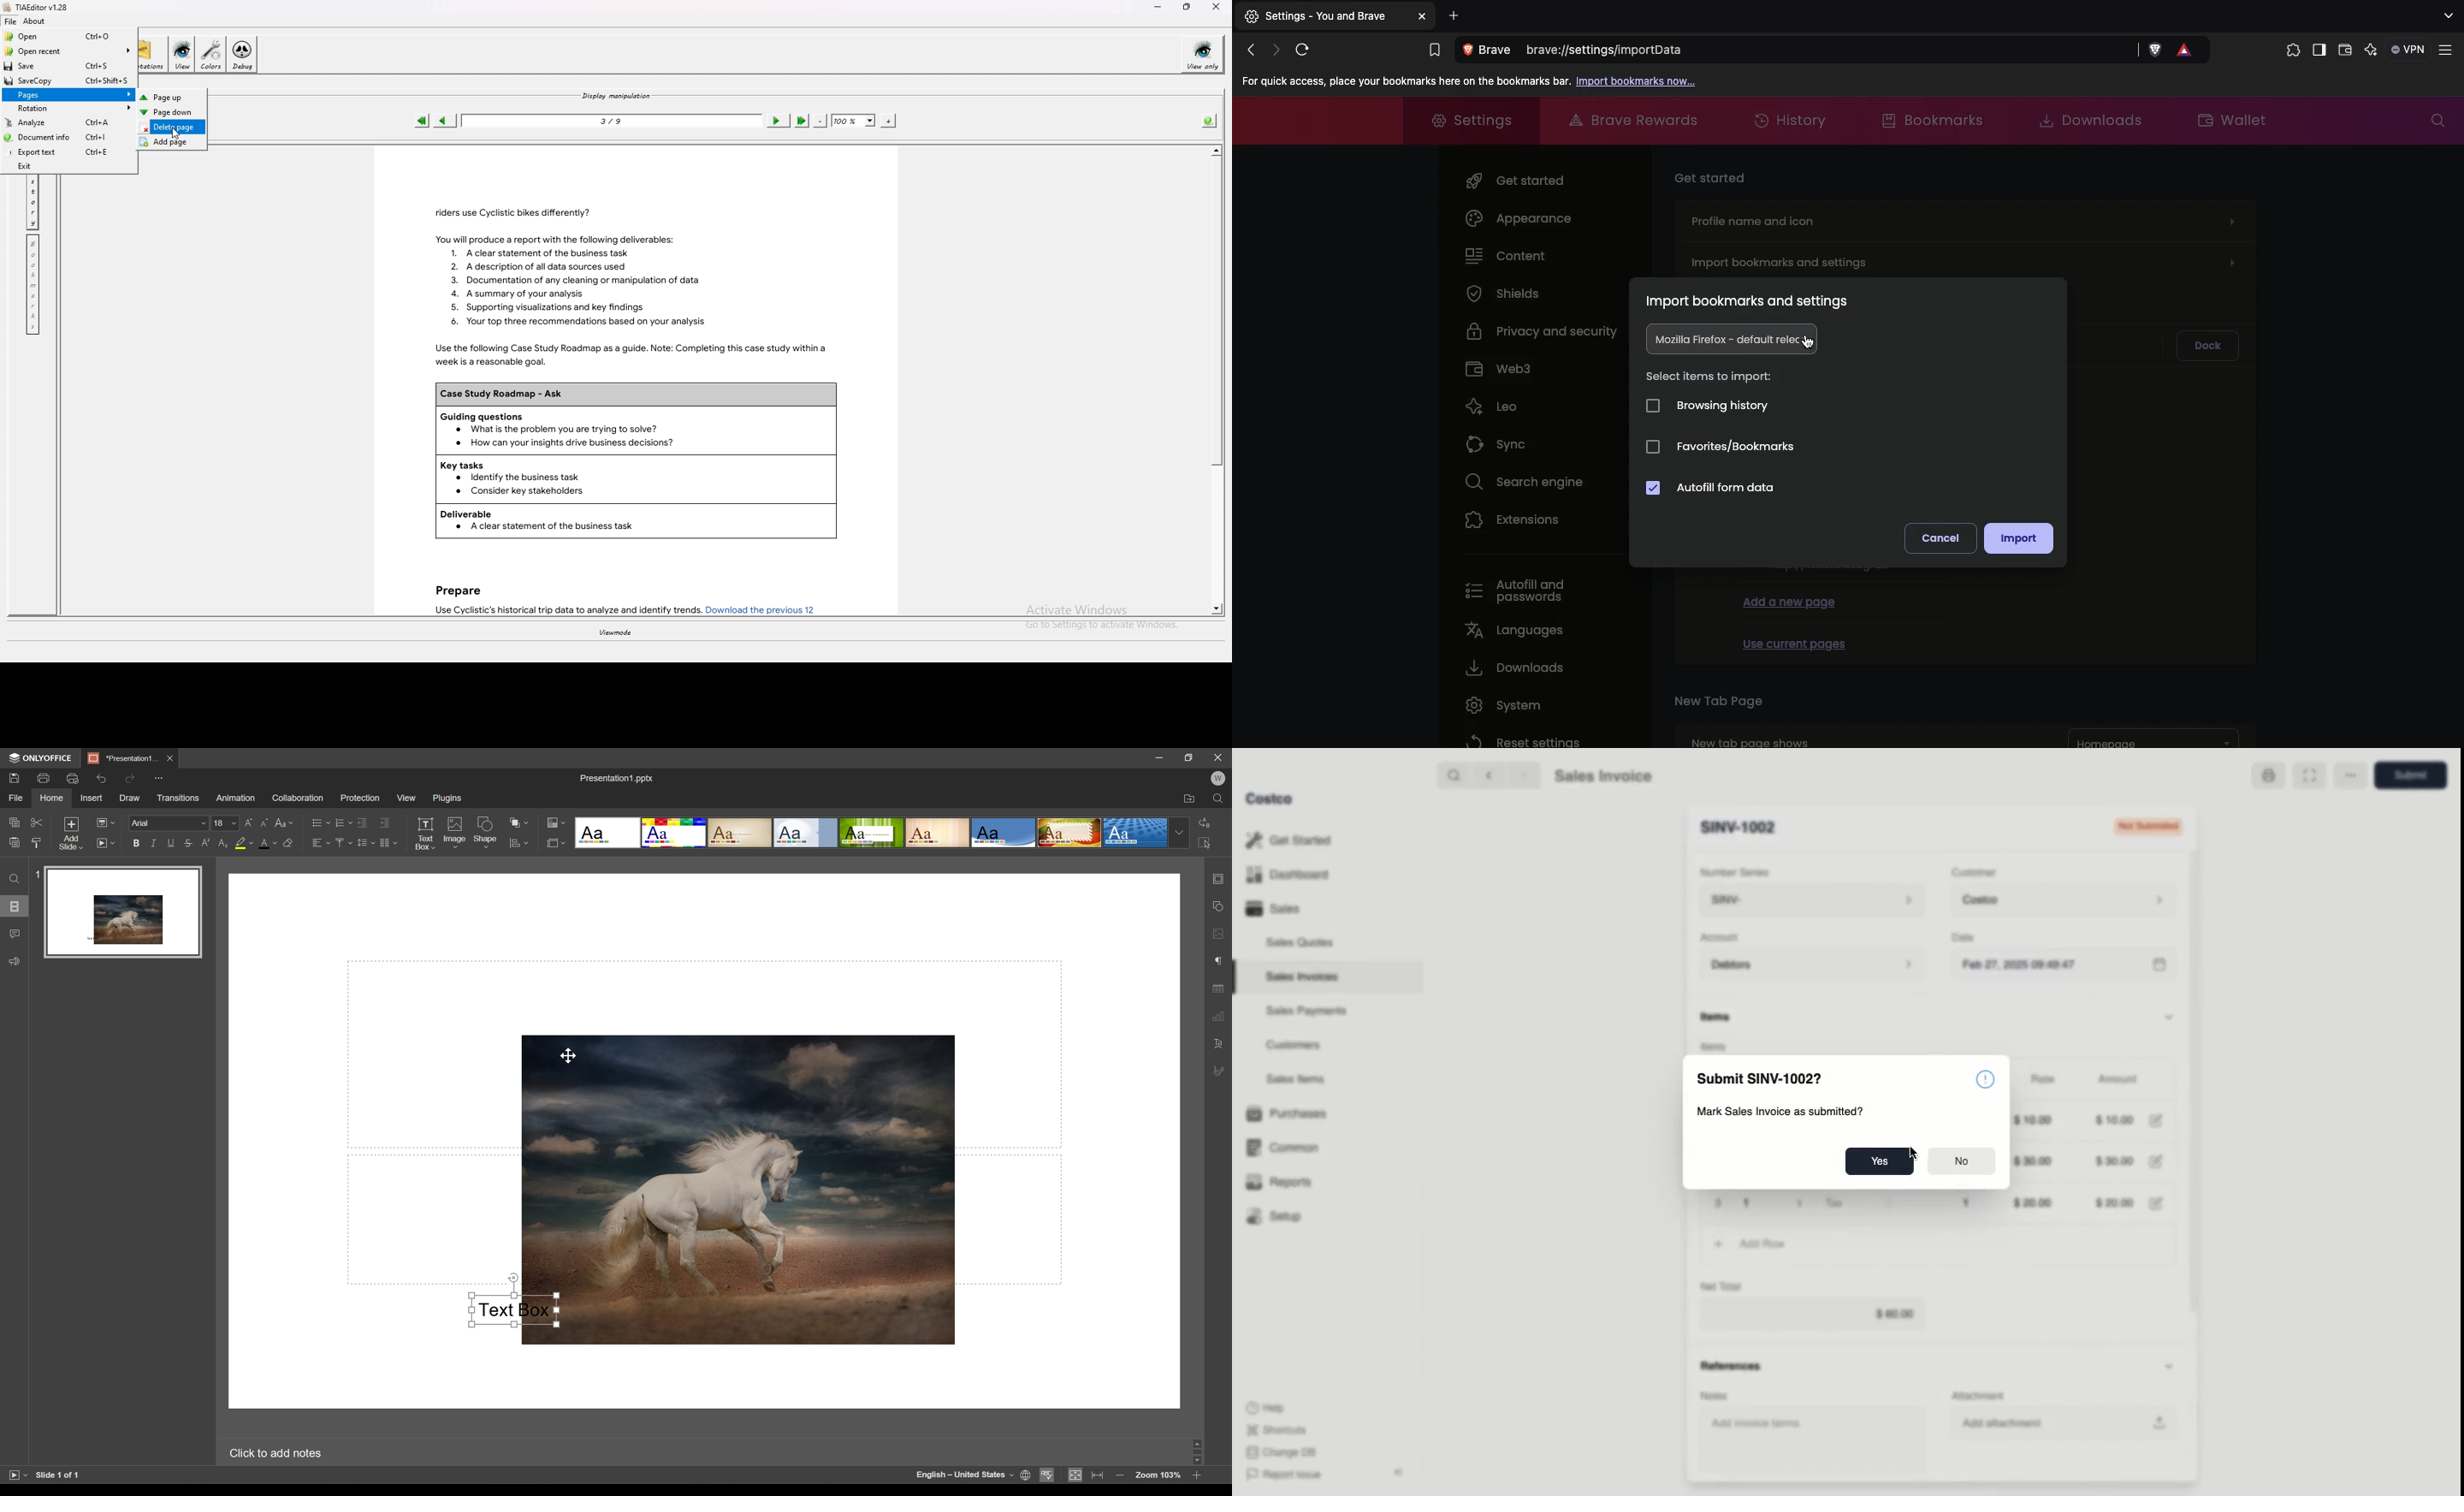 The image size is (2464, 1512). What do you see at coordinates (237, 799) in the screenshot?
I see `Animation` at bounding box center [237, 799].